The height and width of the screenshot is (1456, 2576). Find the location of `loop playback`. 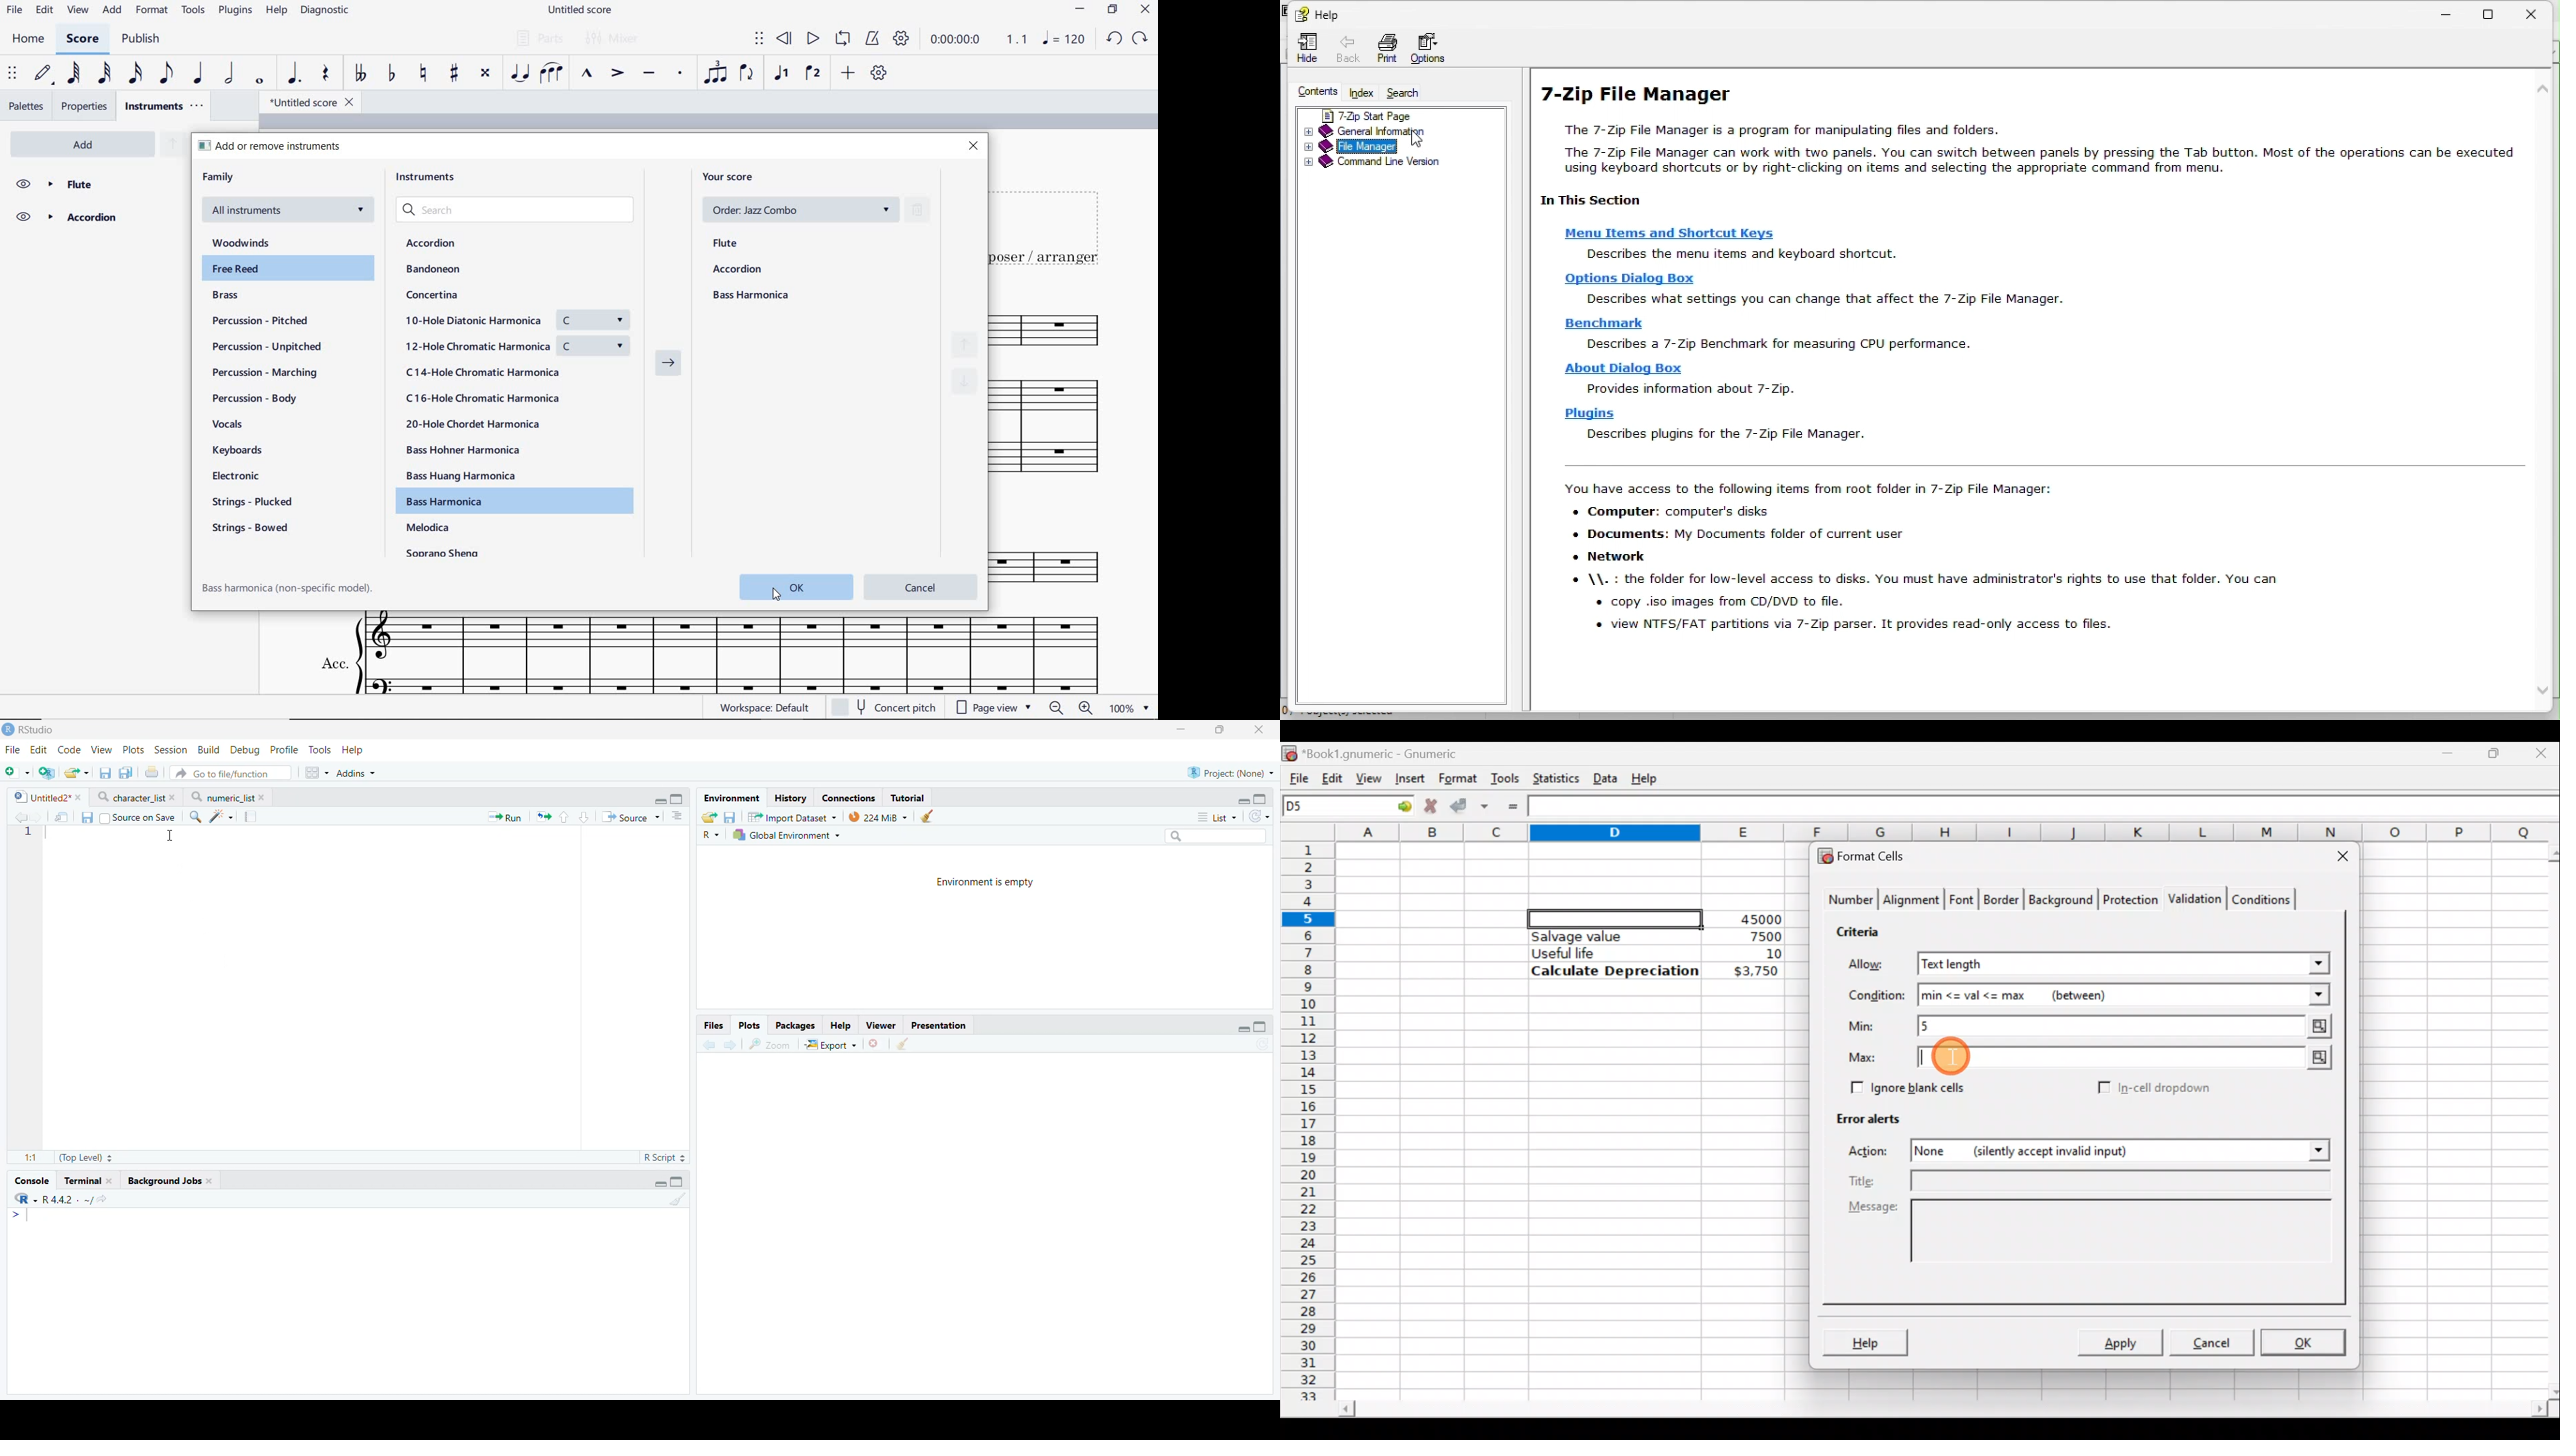

loop playback is located at coordinates (843, 39).